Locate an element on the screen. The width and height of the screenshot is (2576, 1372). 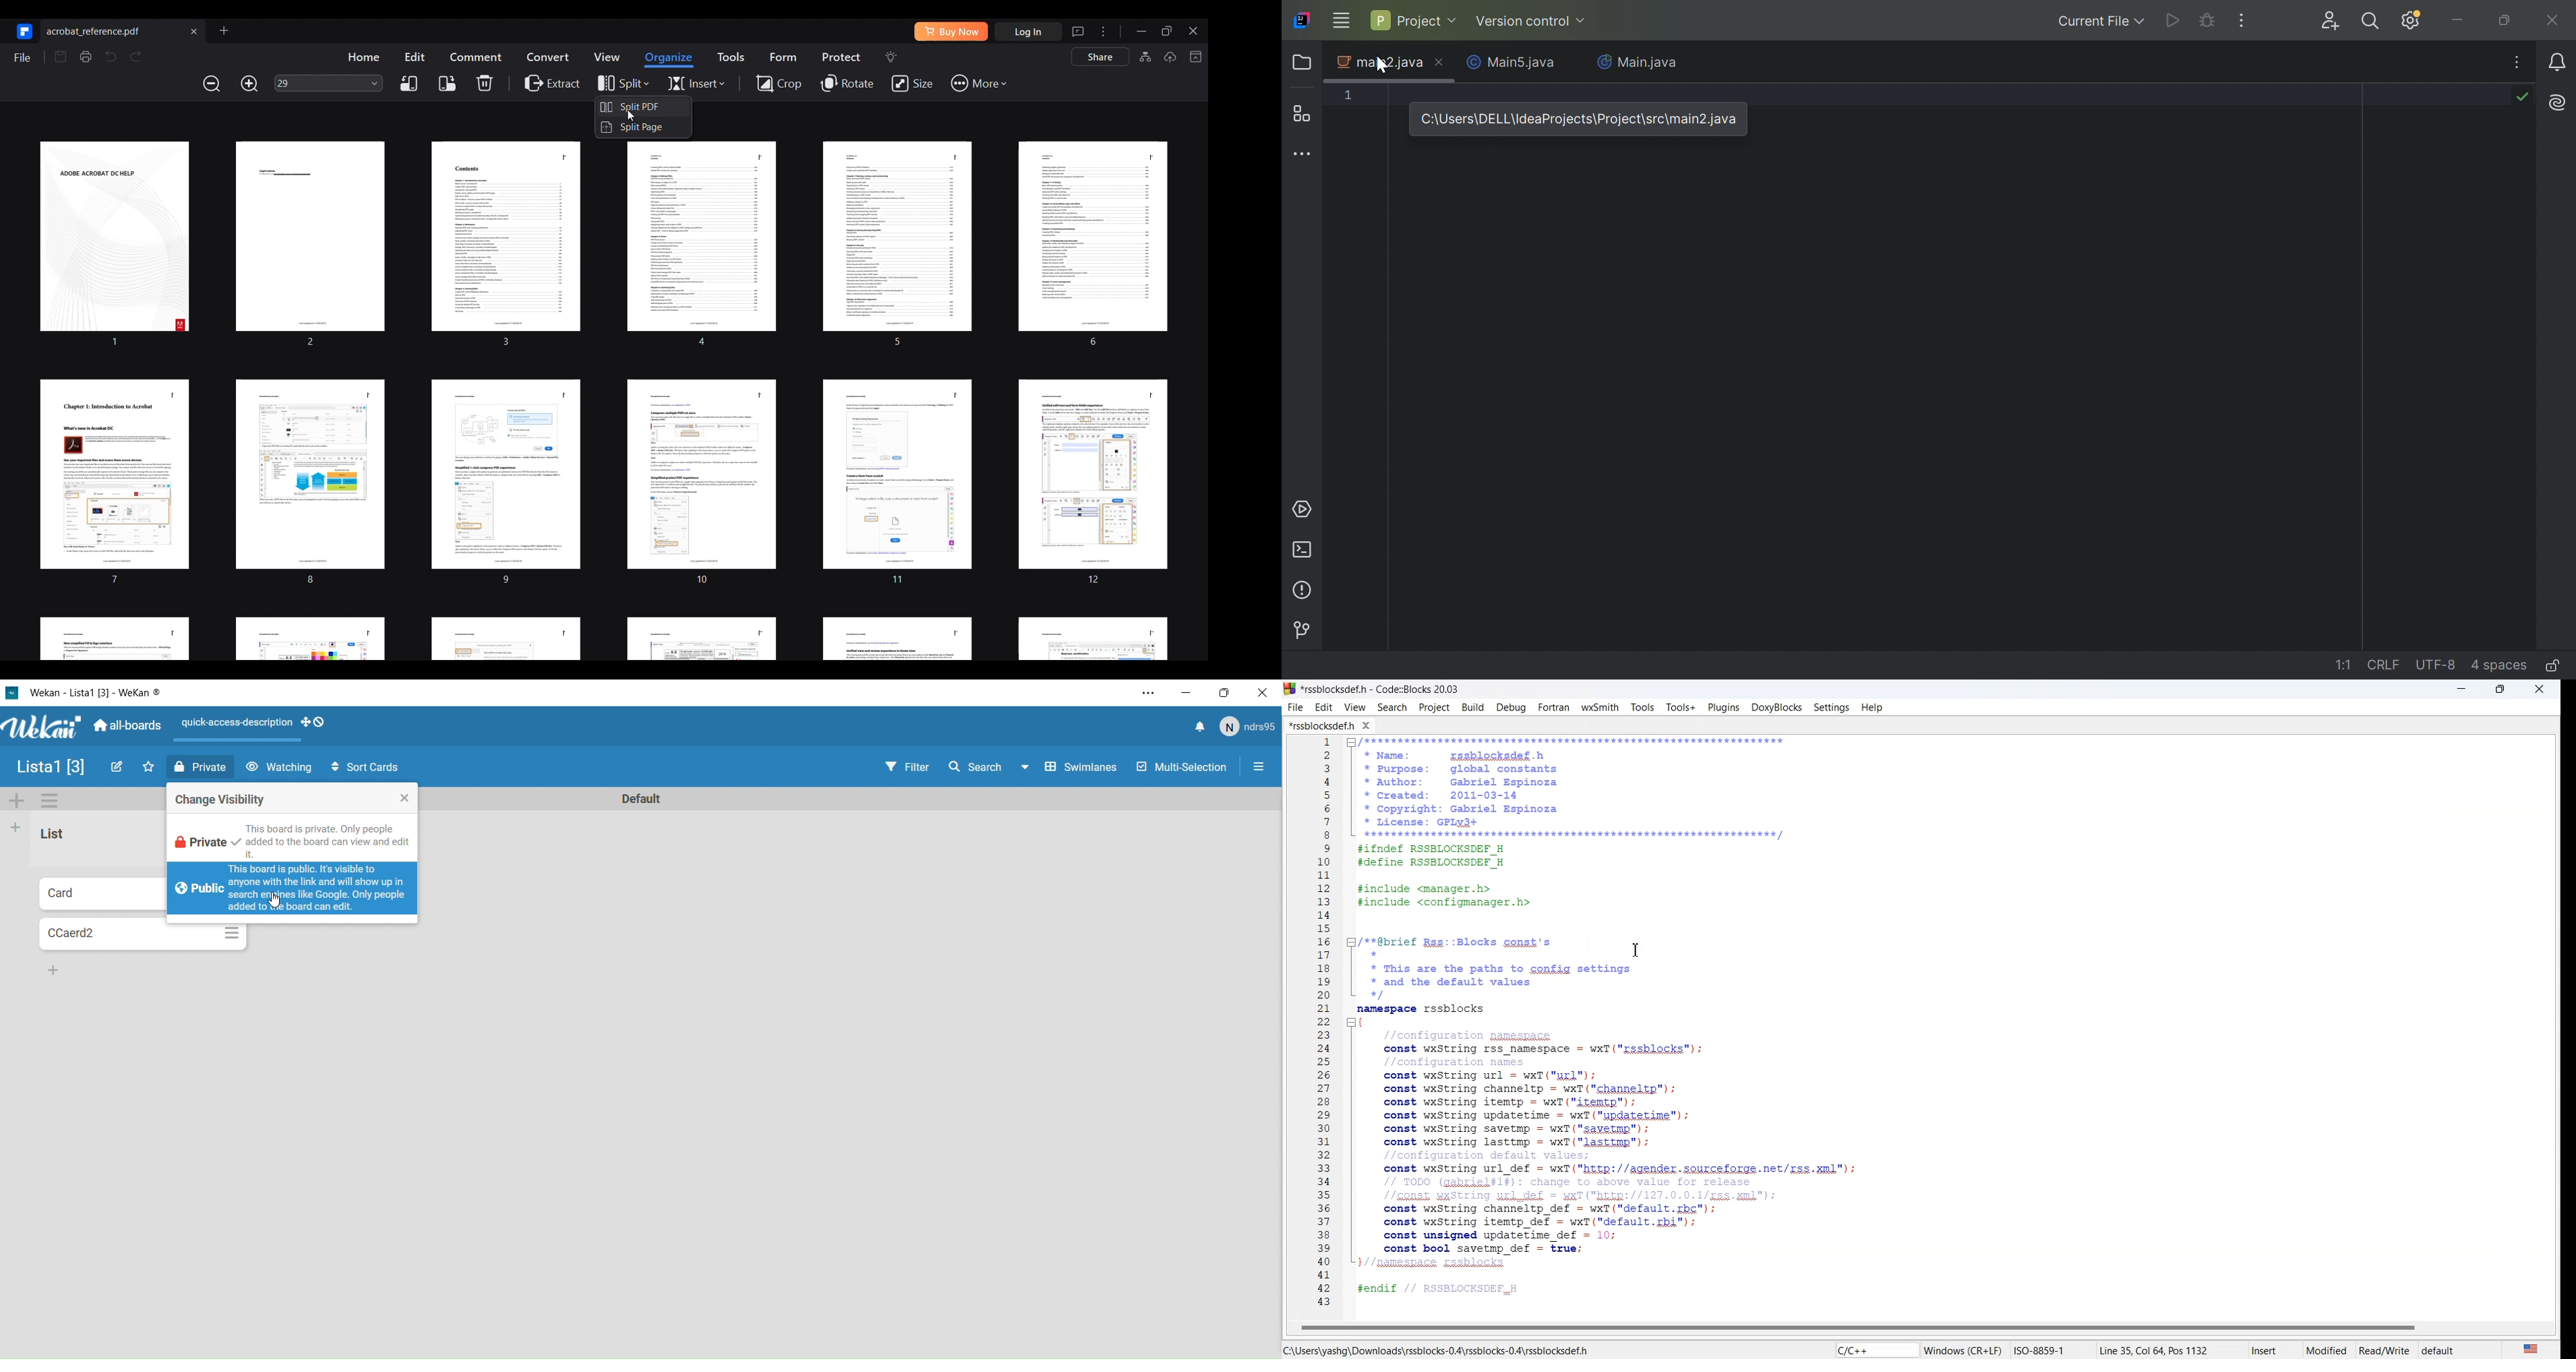
Close is located at coordinates (1262, 691).